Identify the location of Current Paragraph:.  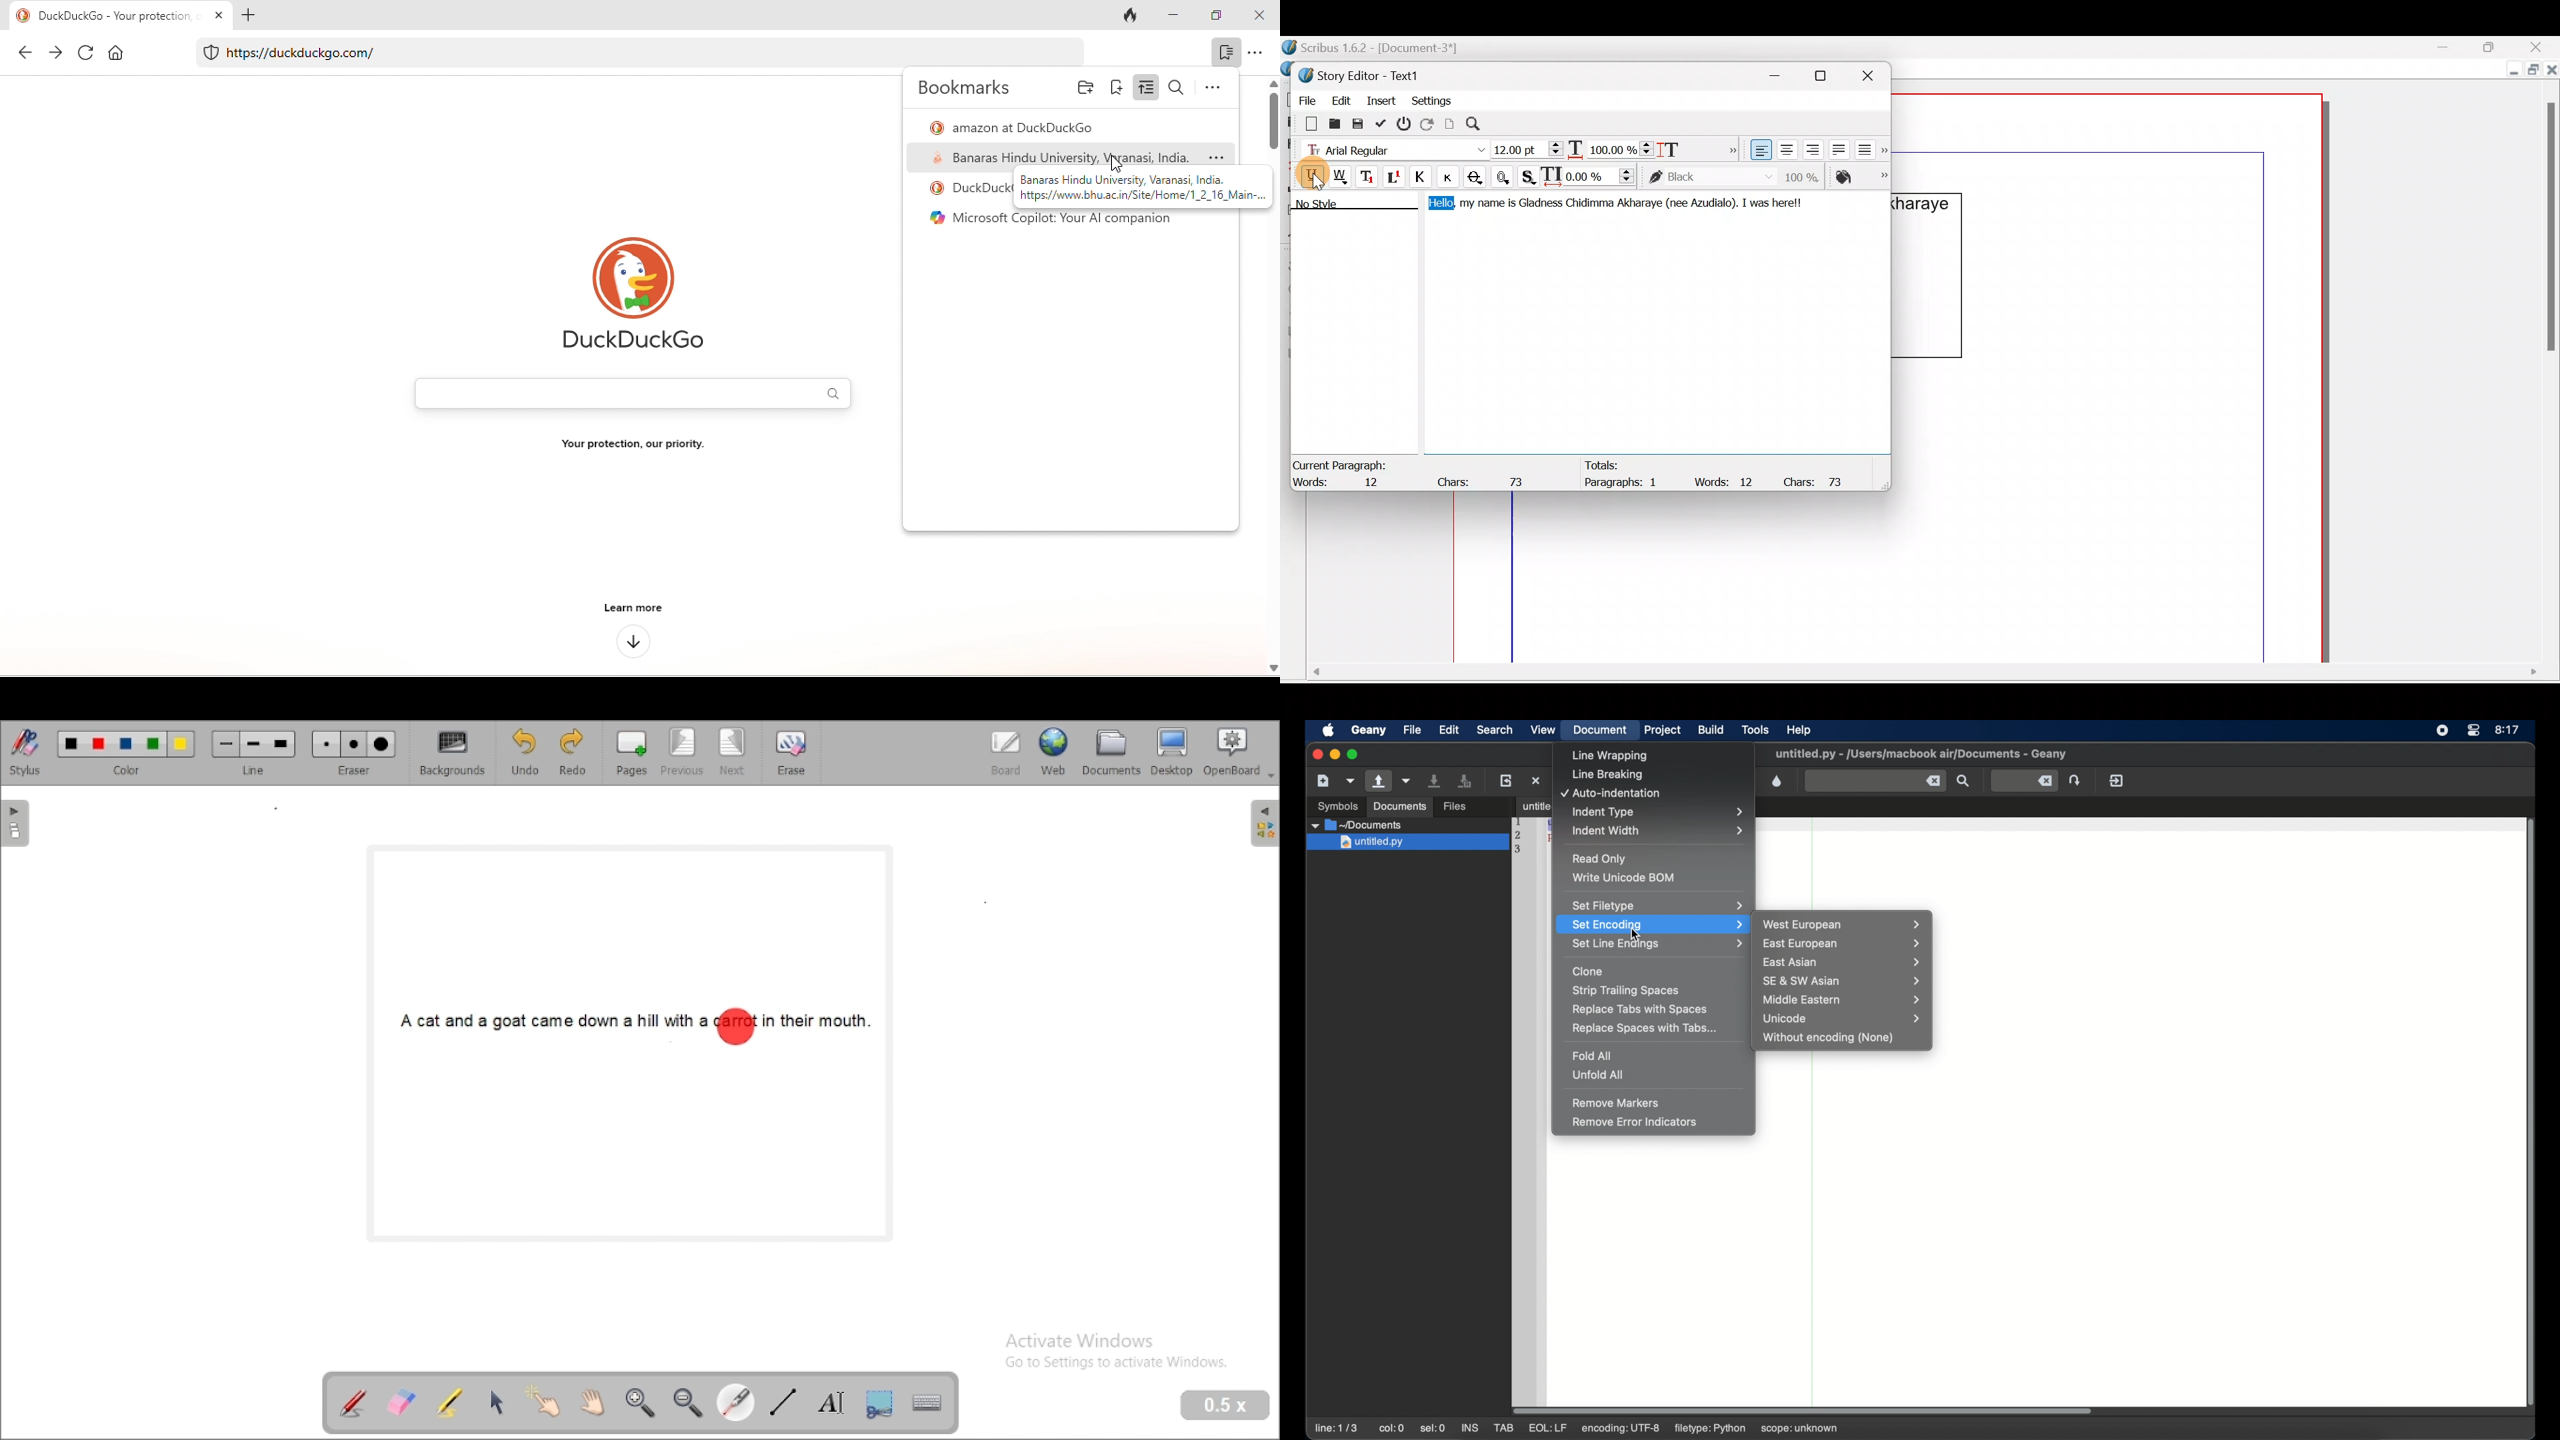
(1341, 463).